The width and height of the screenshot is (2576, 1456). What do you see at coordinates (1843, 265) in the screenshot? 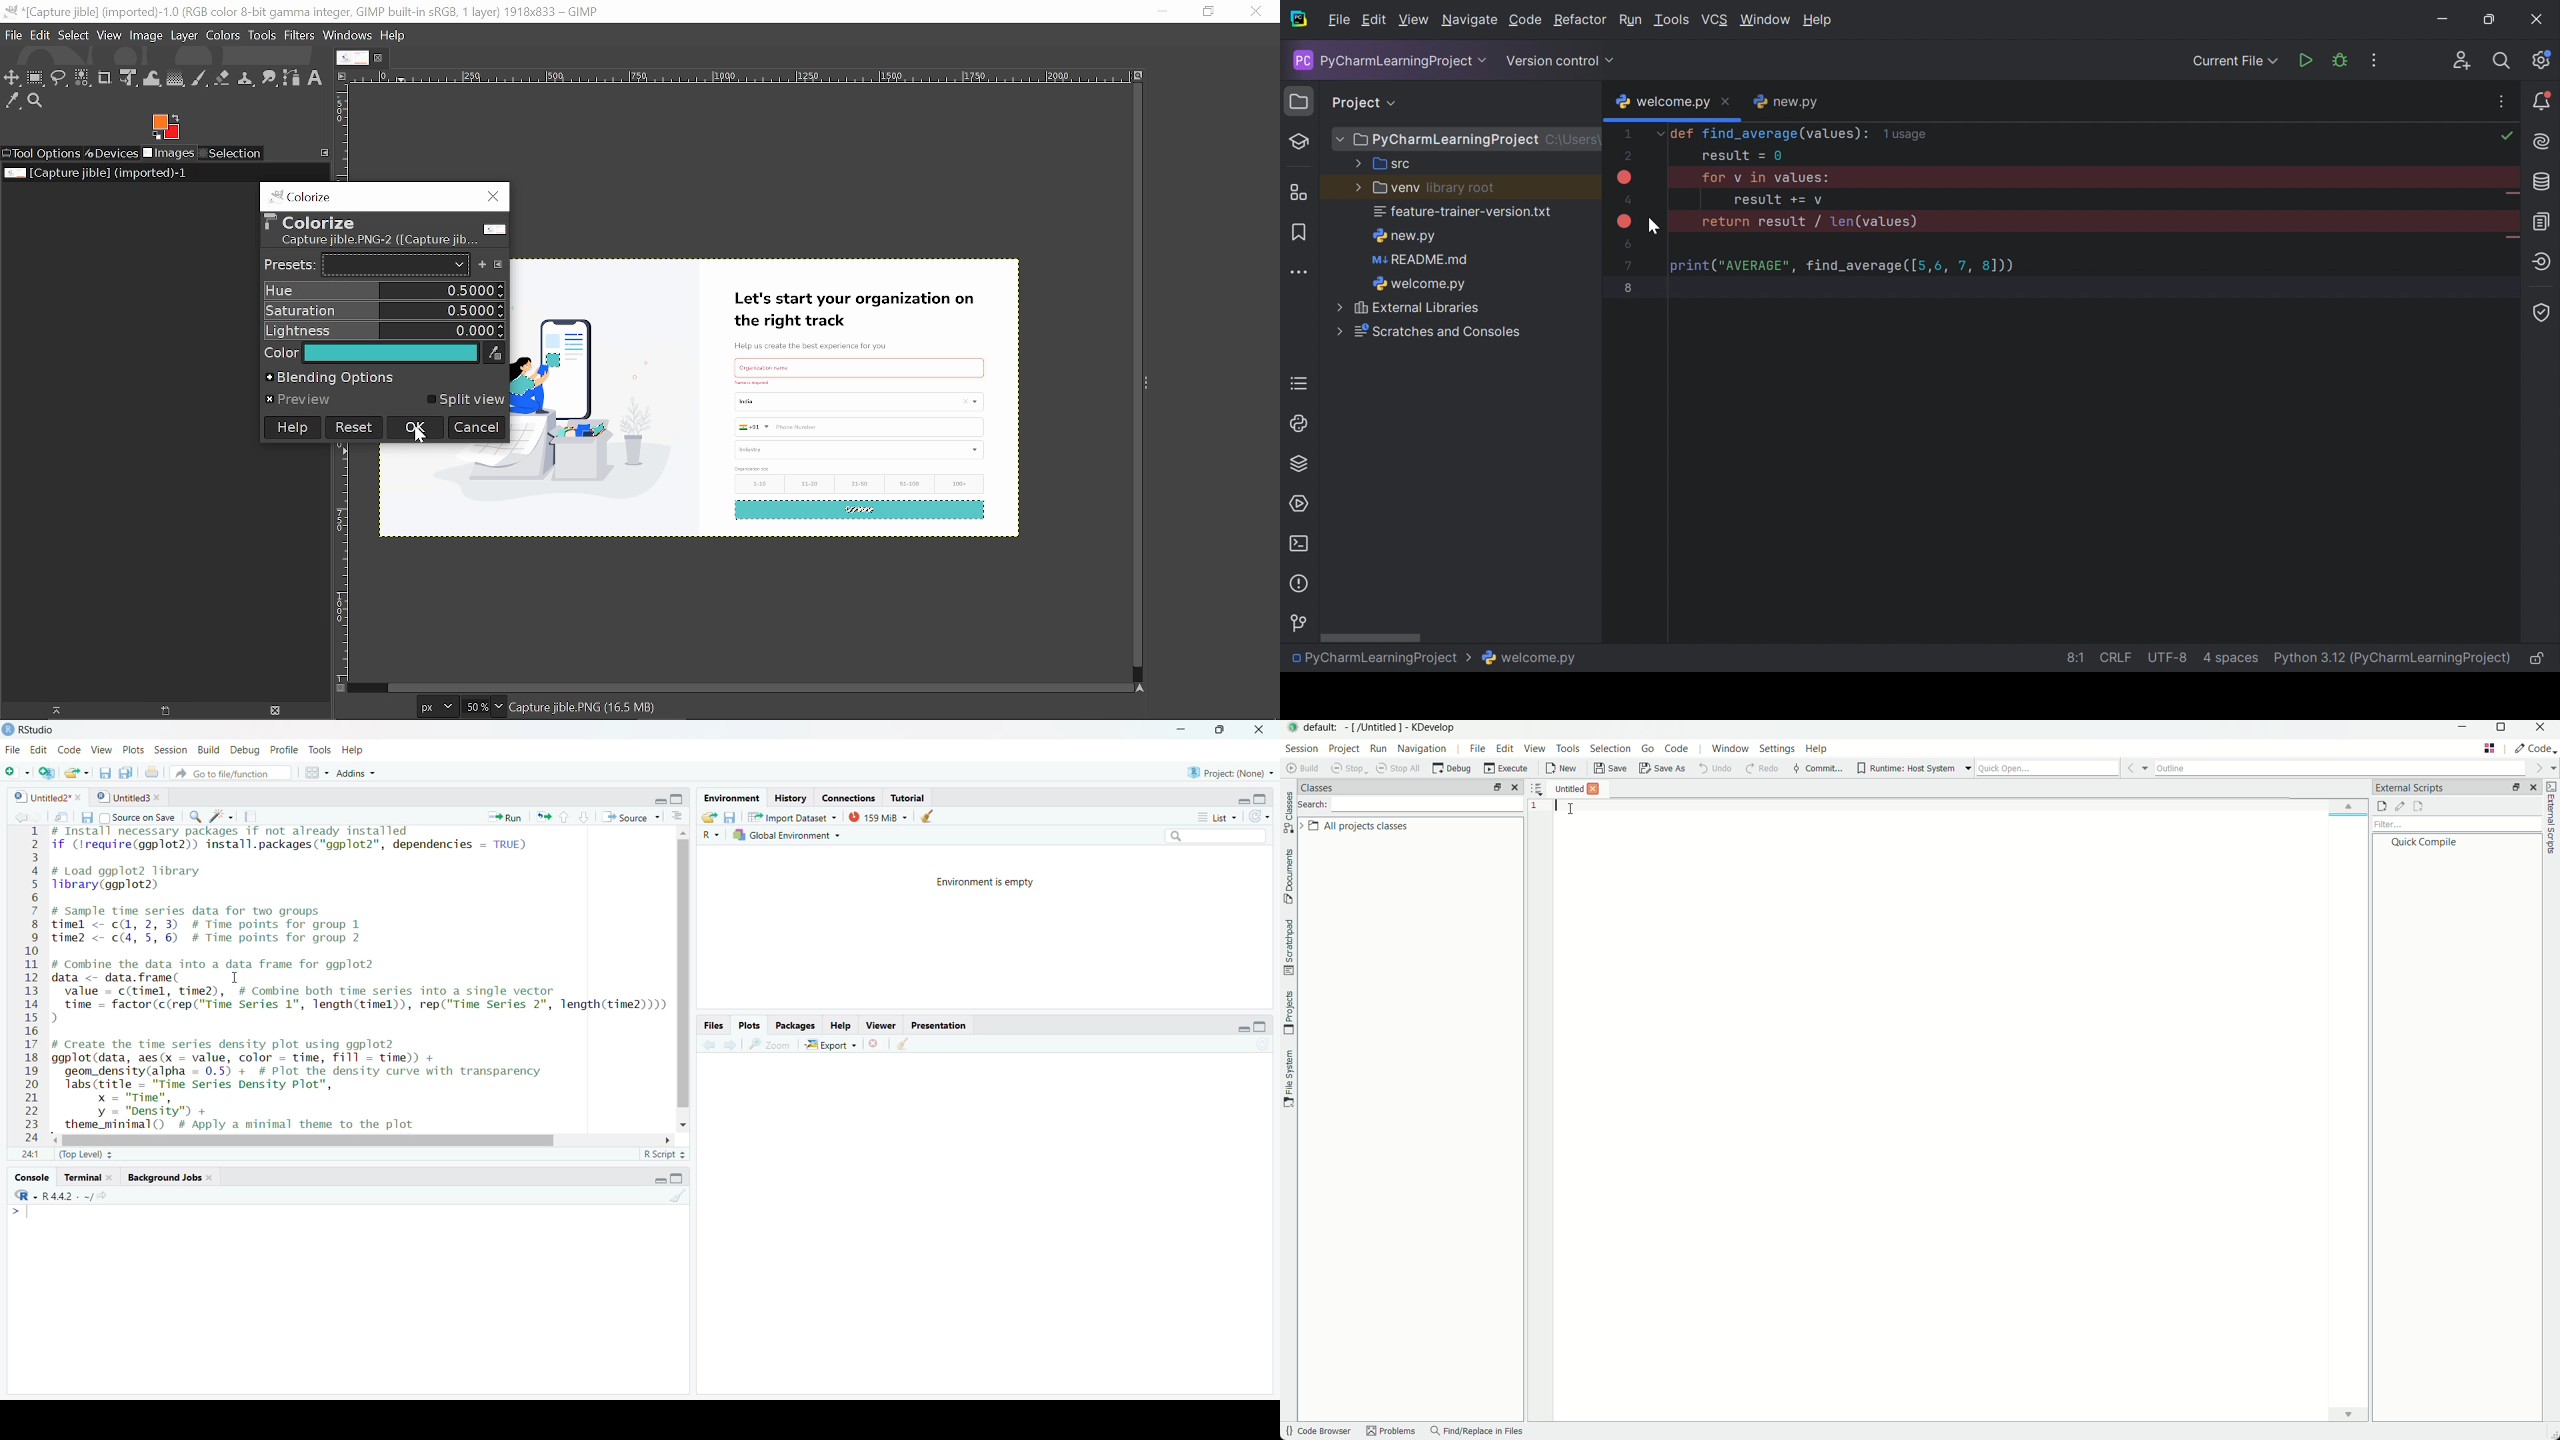
I see `print("AVERAGE", find_average([5,6,7,8]))` at bounding box center [1843, 265].